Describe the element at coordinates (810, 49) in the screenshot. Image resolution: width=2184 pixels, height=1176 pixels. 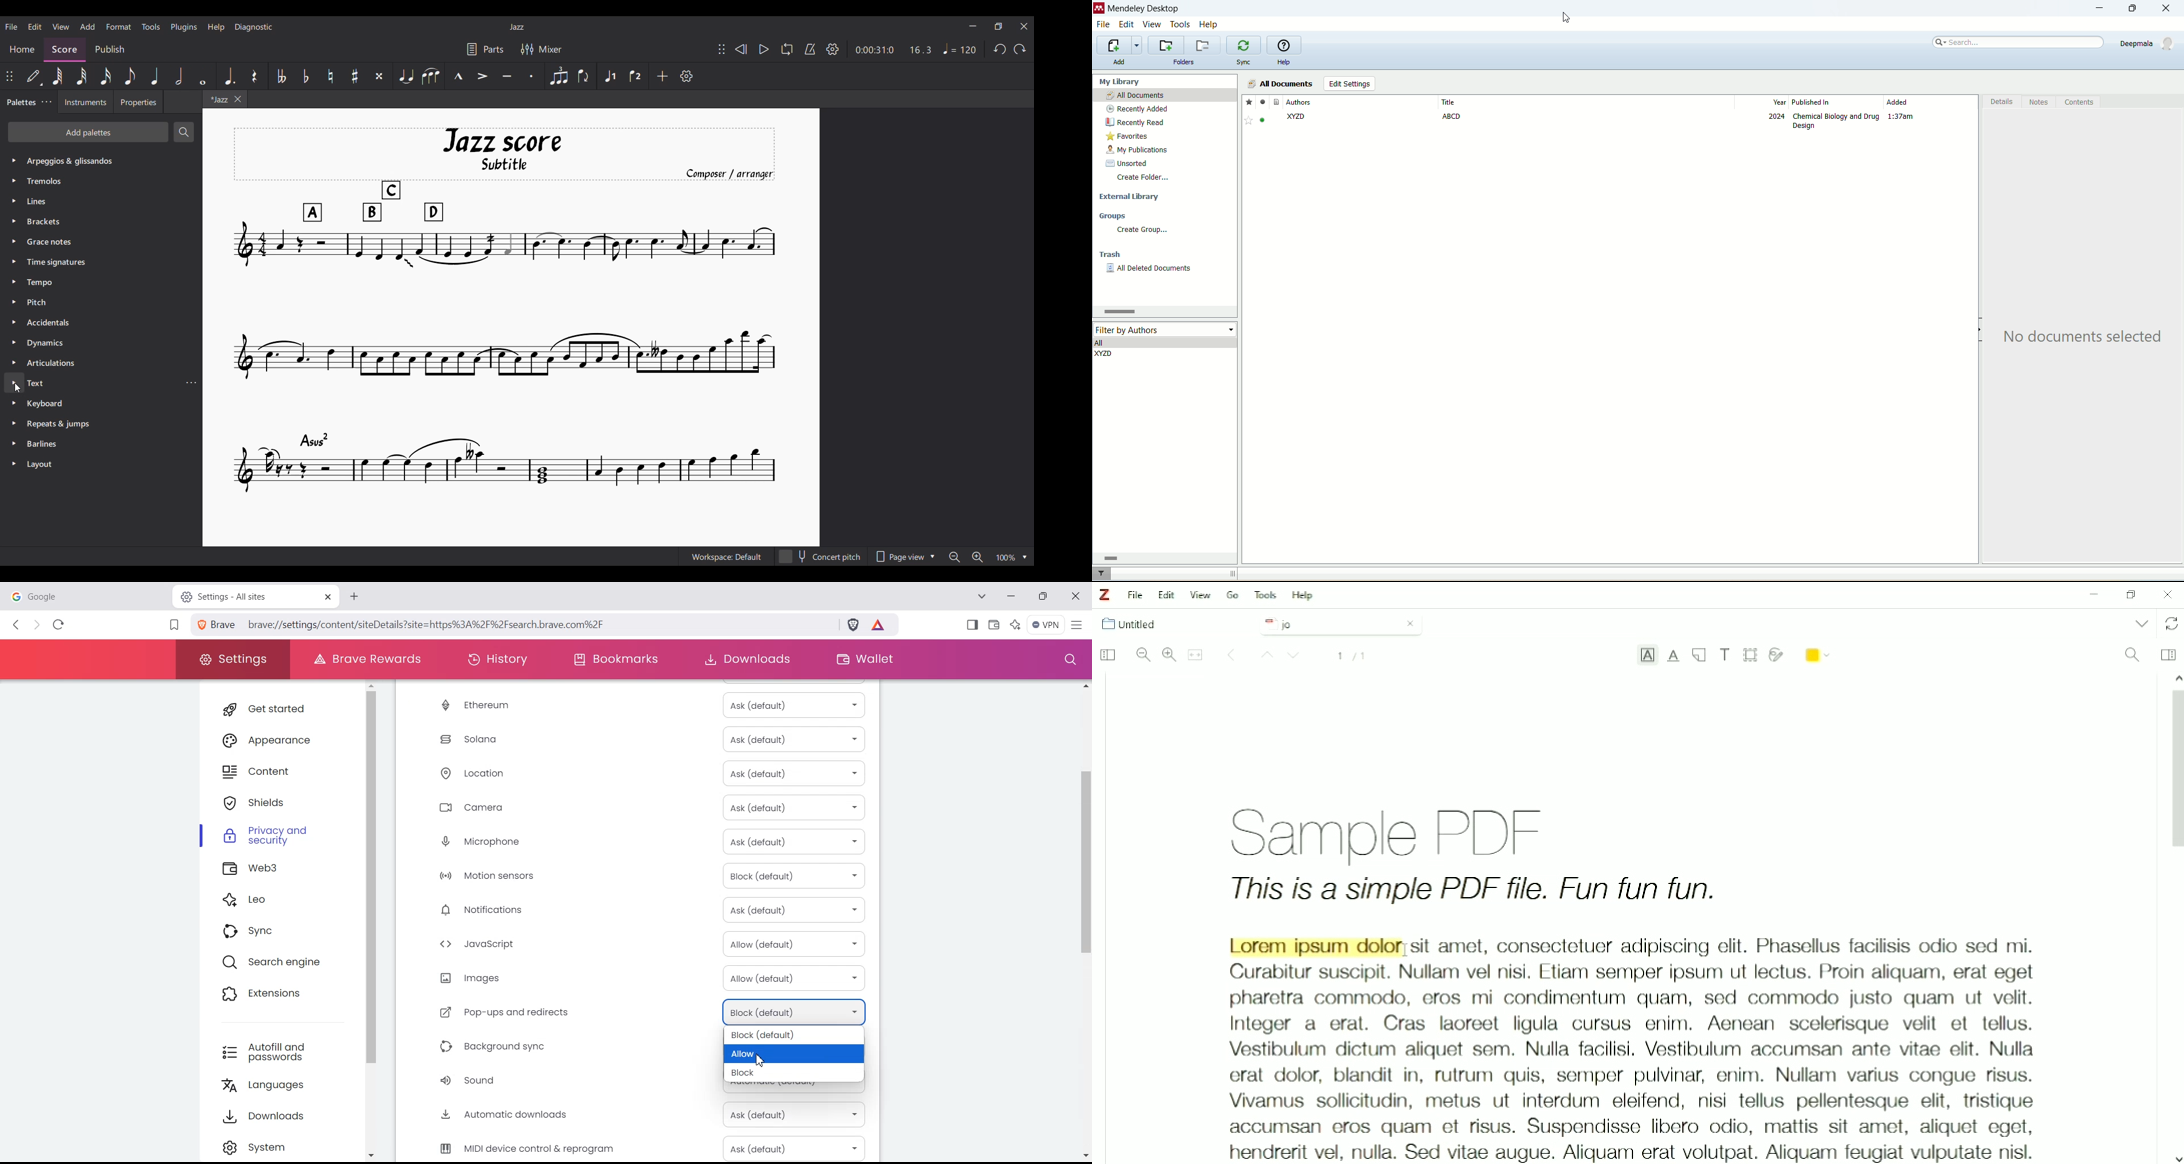
I see `Metronome` at that location.